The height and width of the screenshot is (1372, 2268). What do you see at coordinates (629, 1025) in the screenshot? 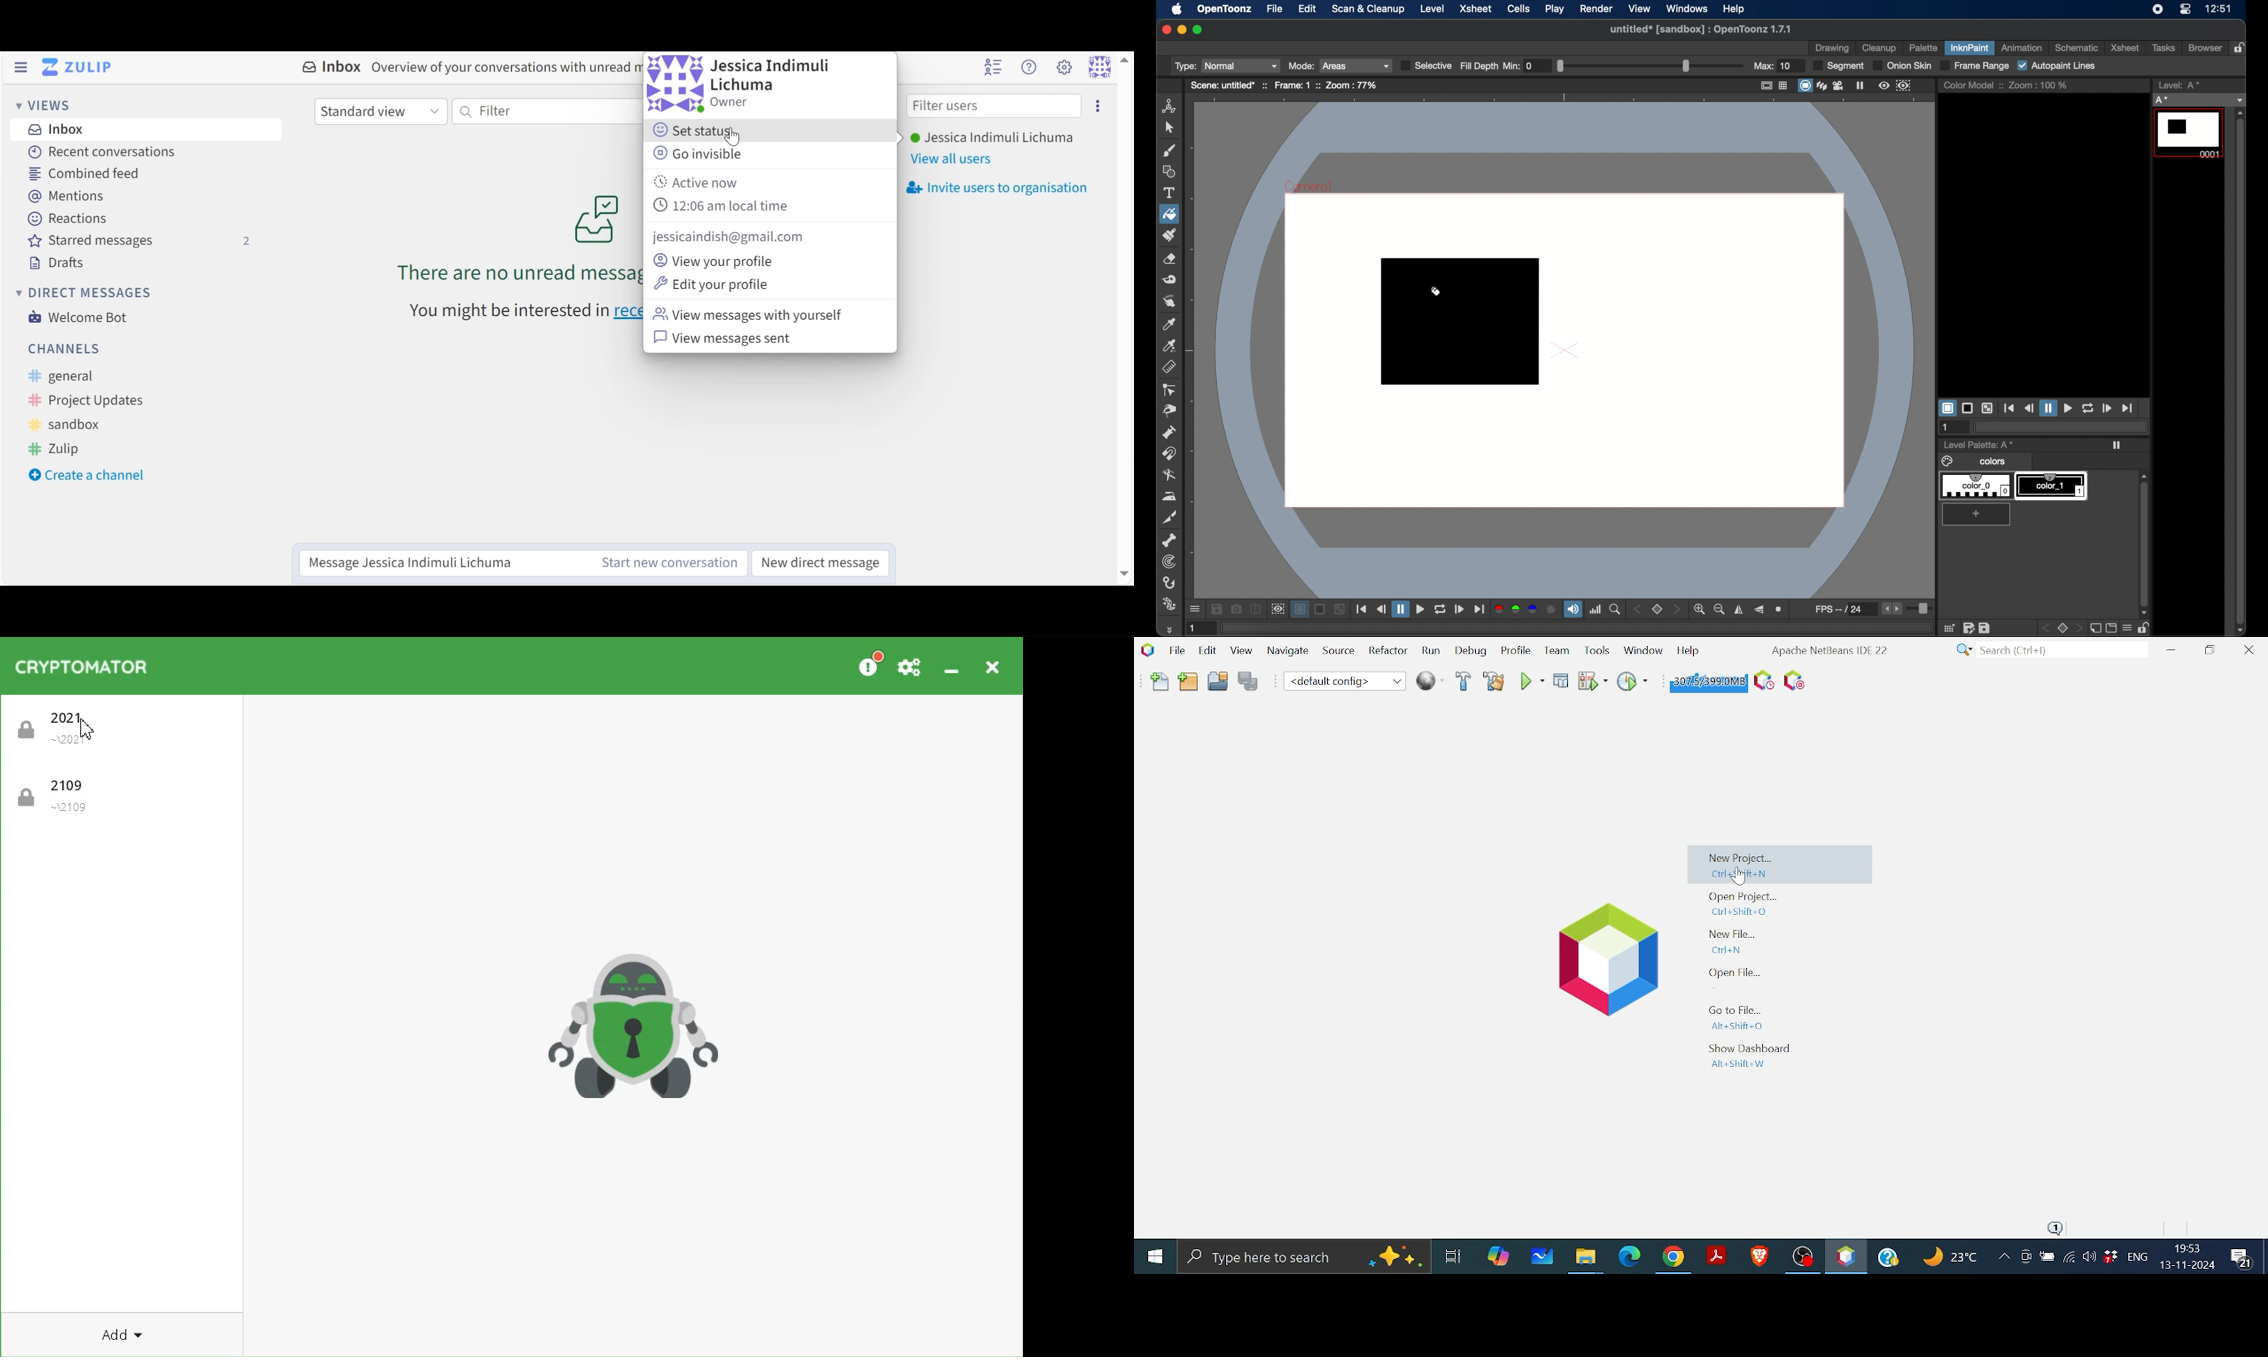
I see `Logo` at bounding box center [629, 1025].